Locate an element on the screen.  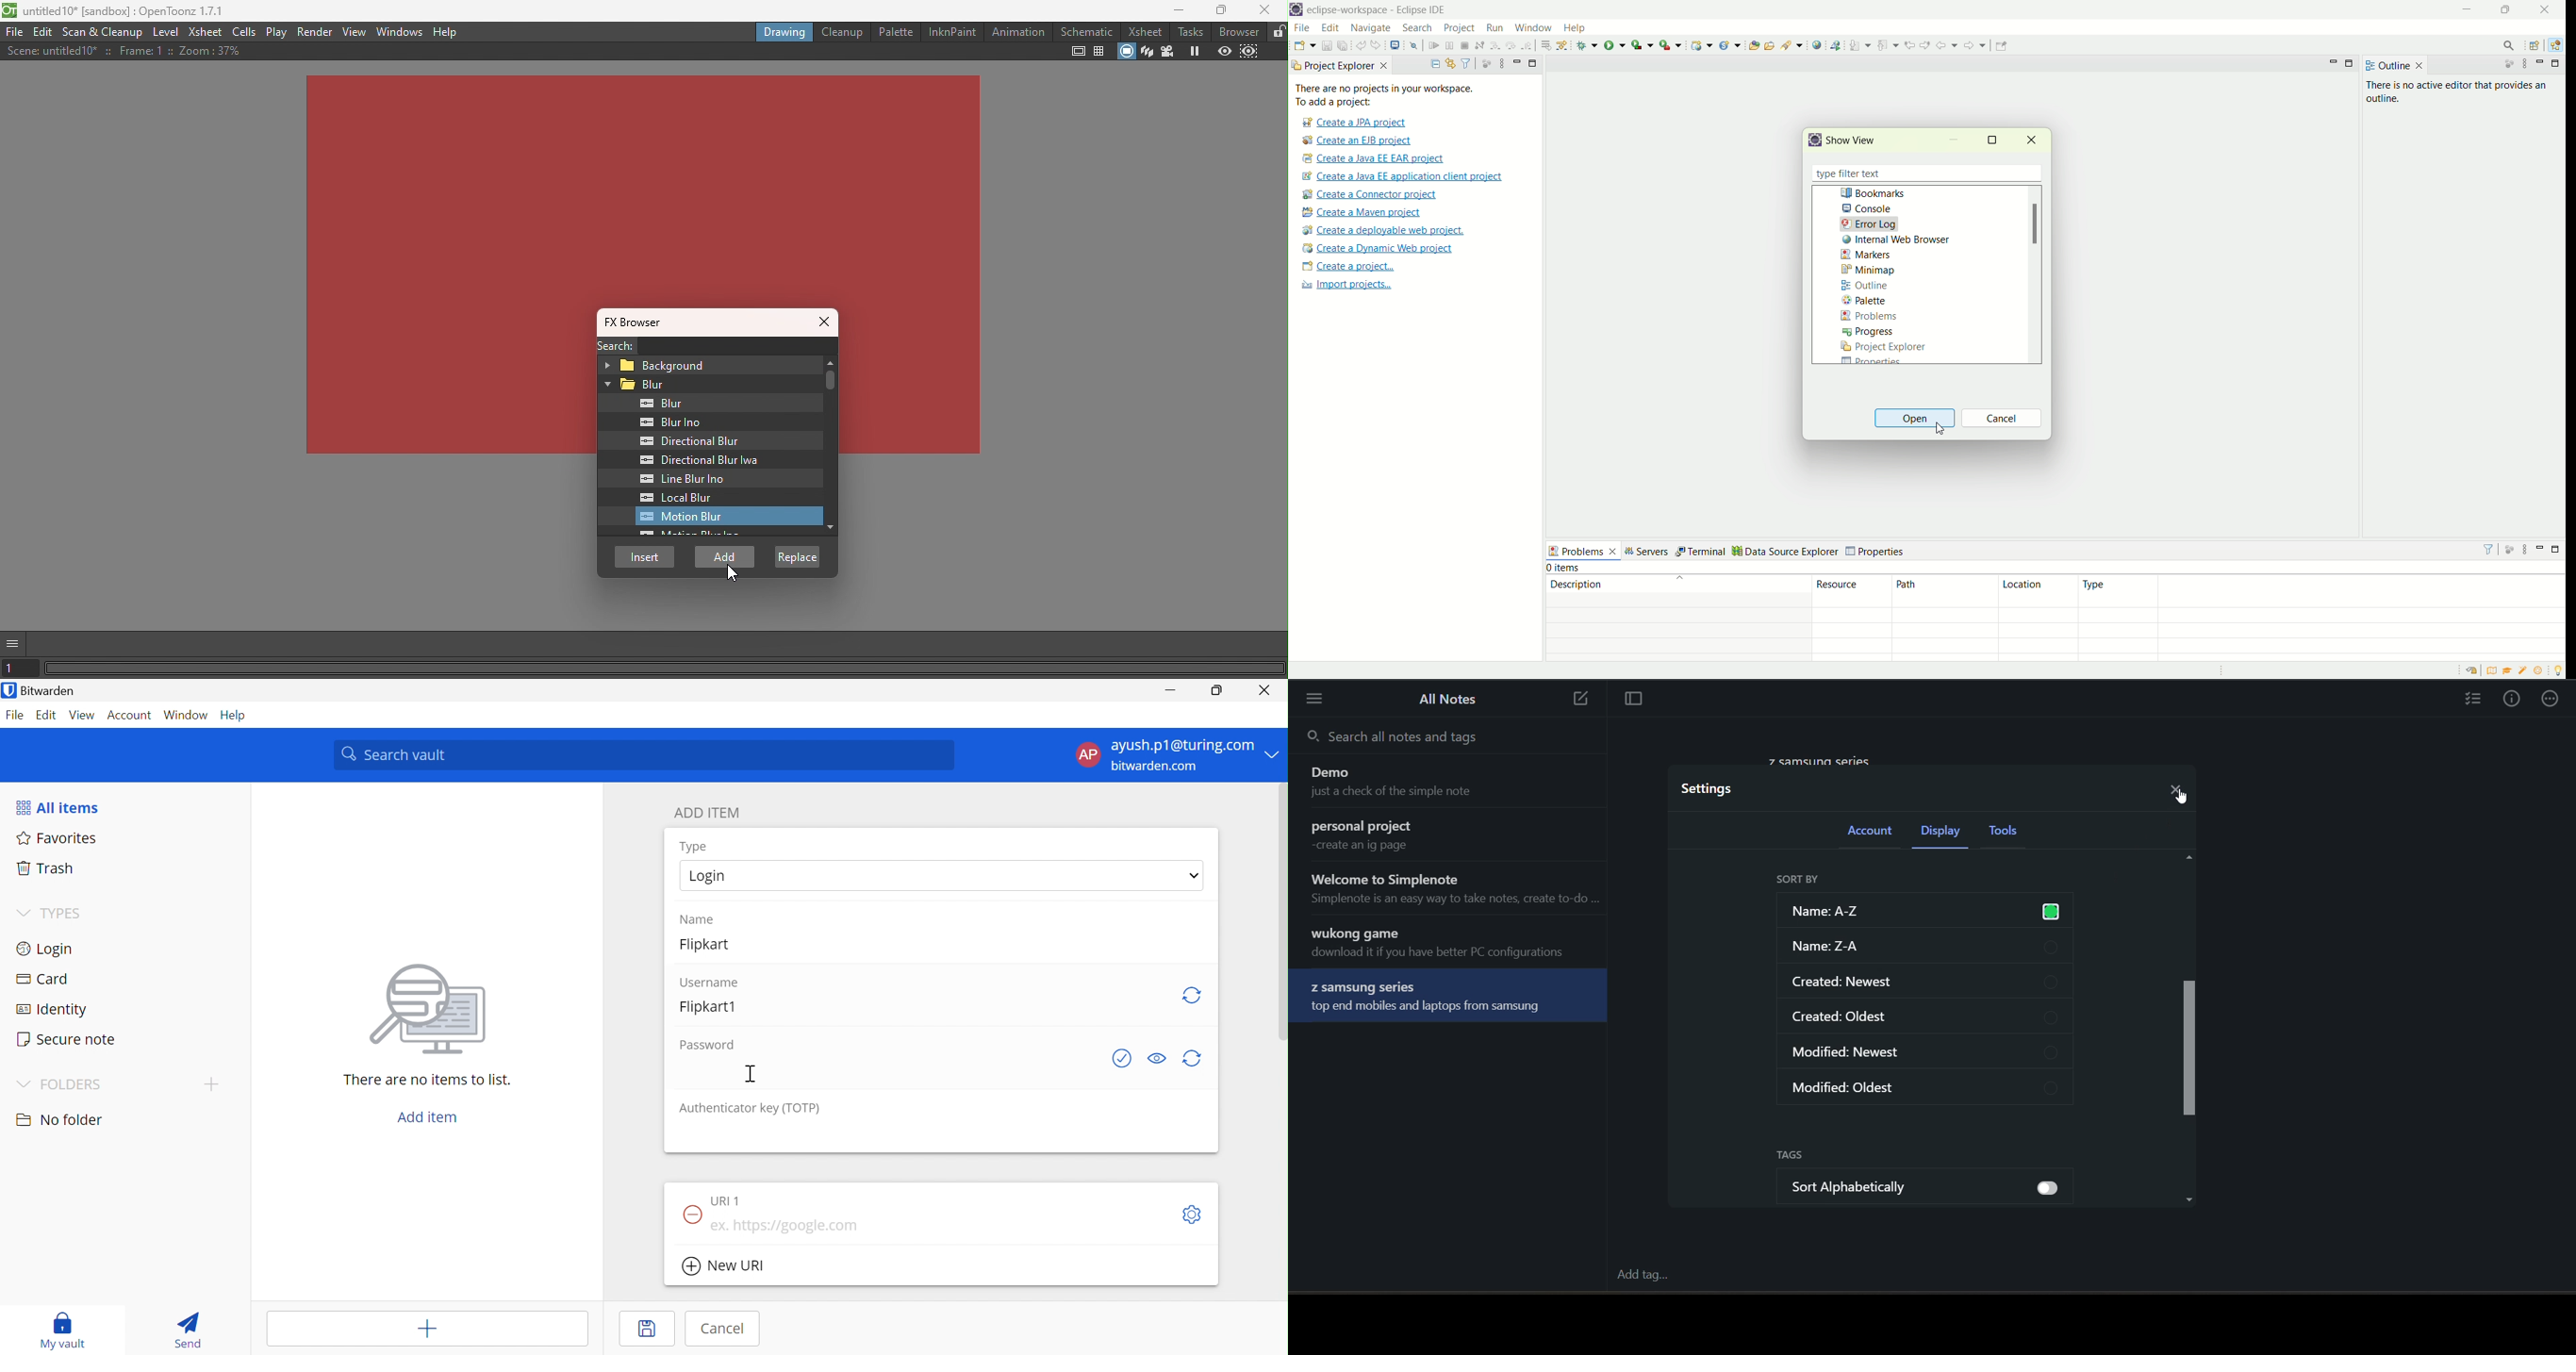
Drop Down is located at coordinates (1194, 874).